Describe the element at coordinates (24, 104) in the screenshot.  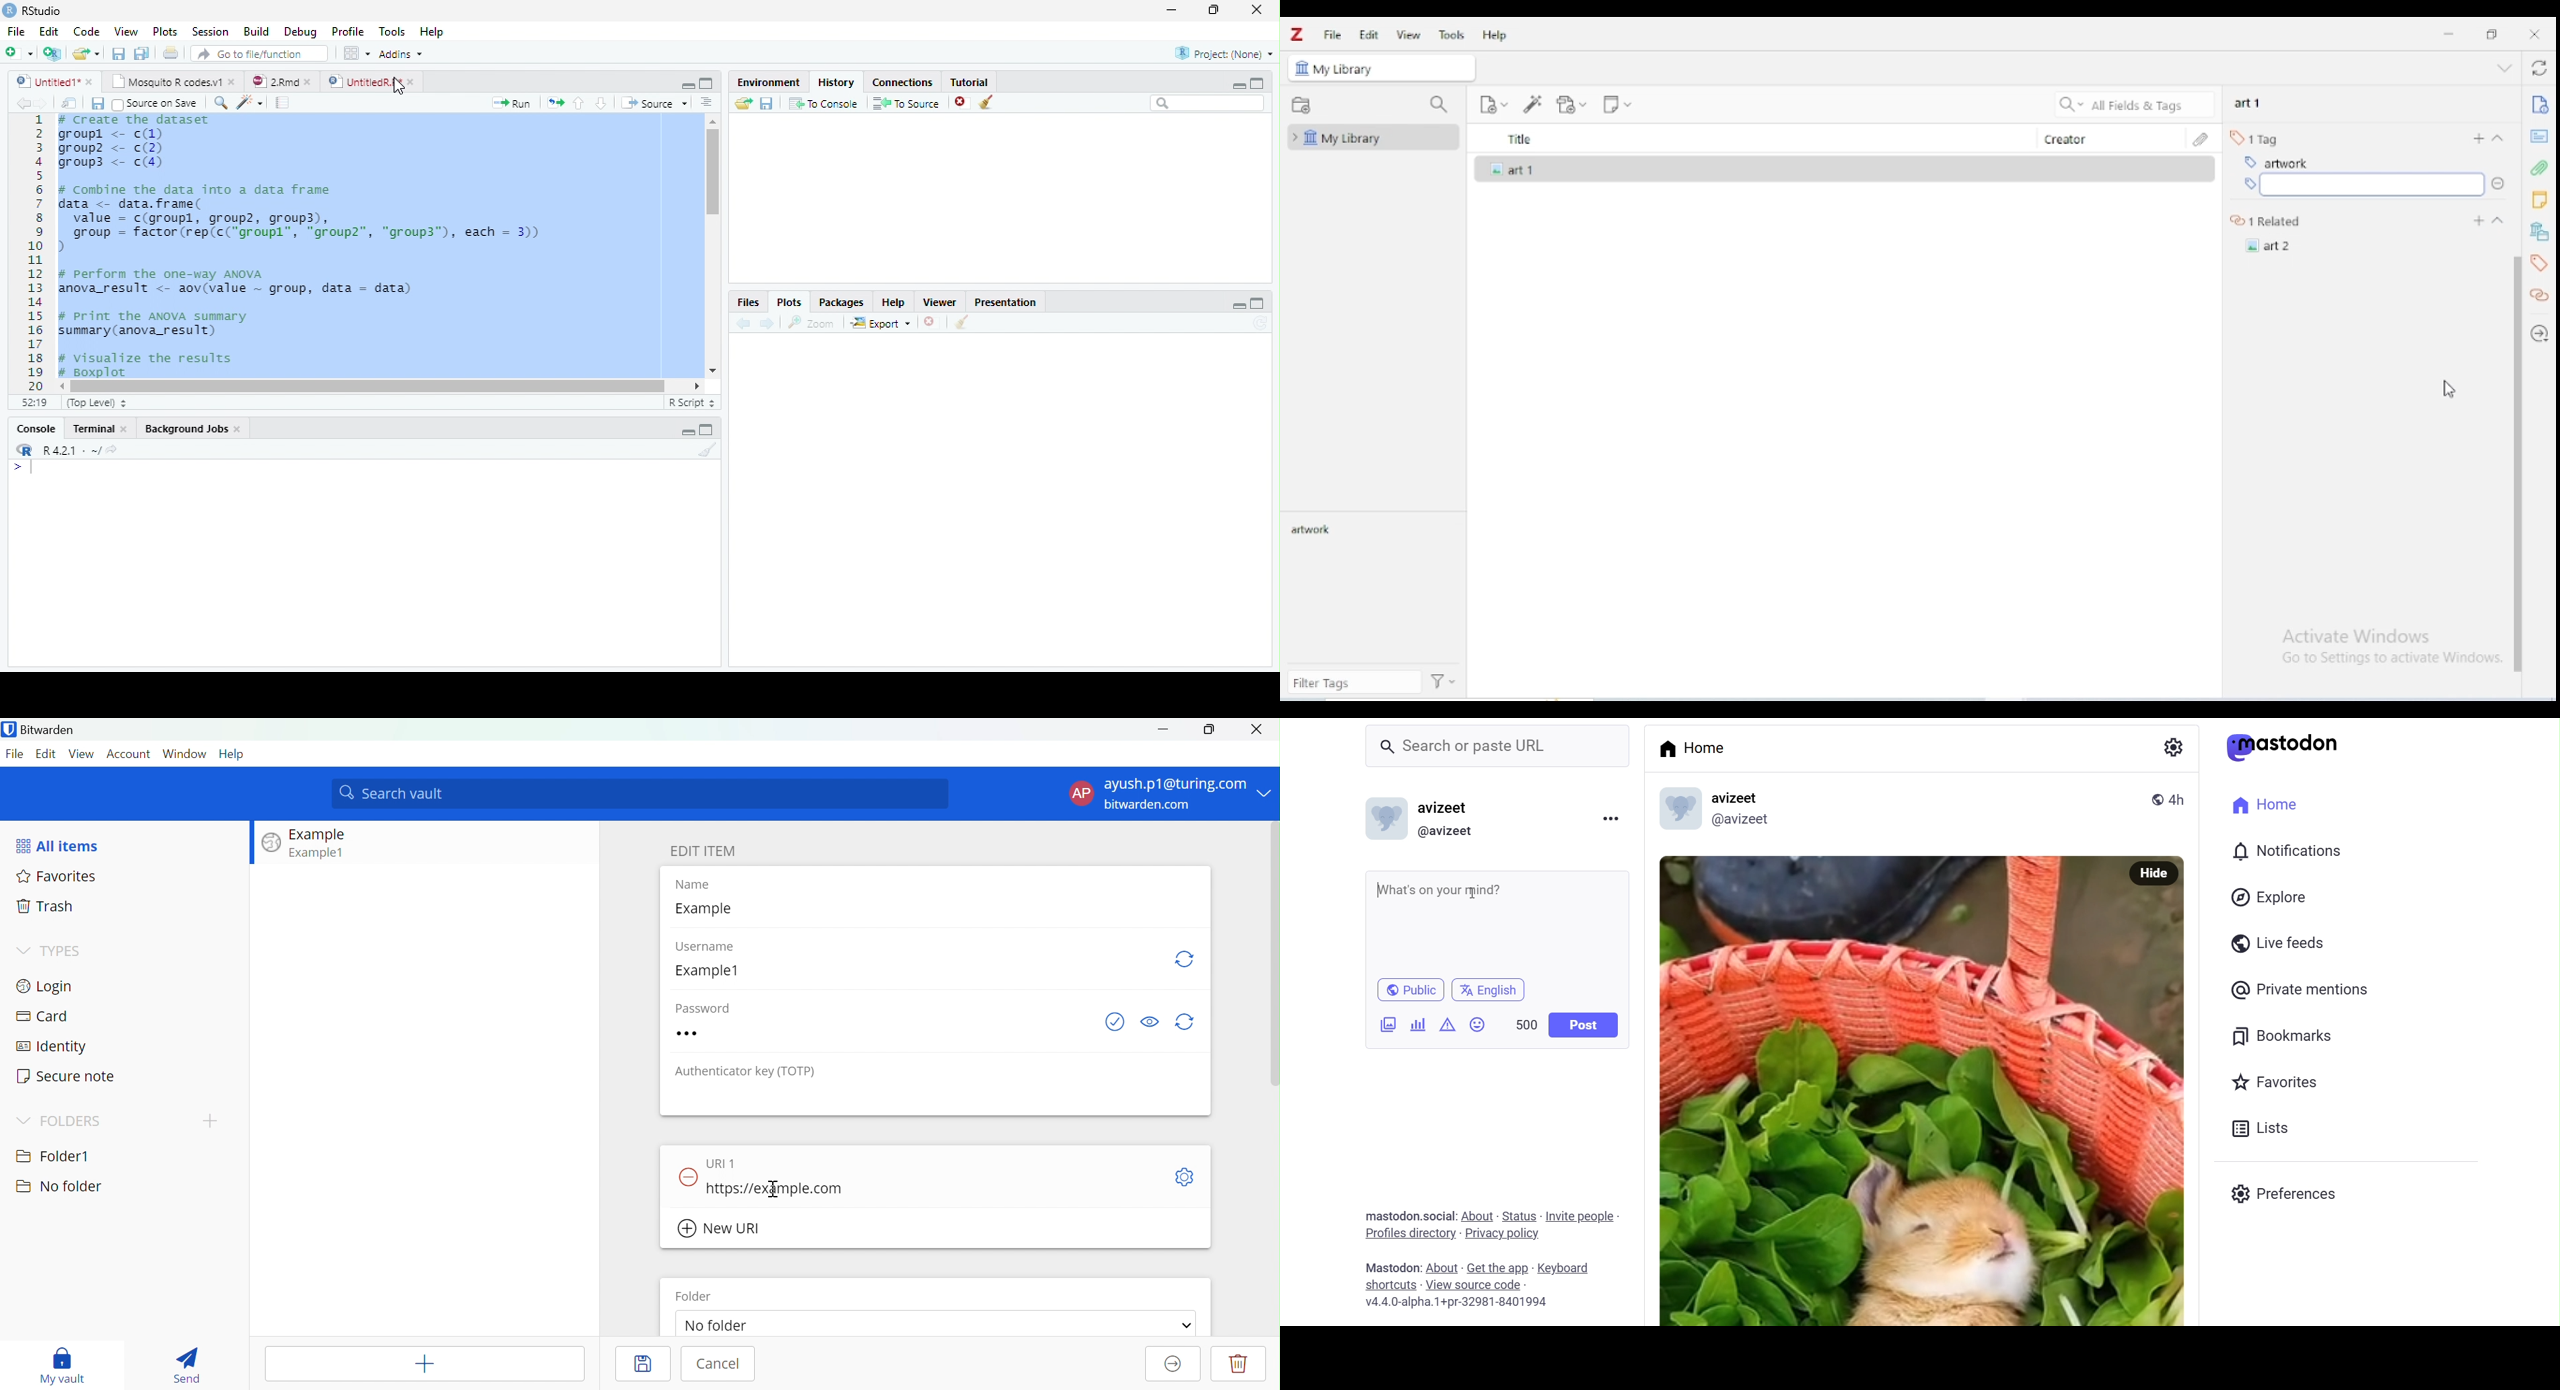
I see `Back ` at that location.